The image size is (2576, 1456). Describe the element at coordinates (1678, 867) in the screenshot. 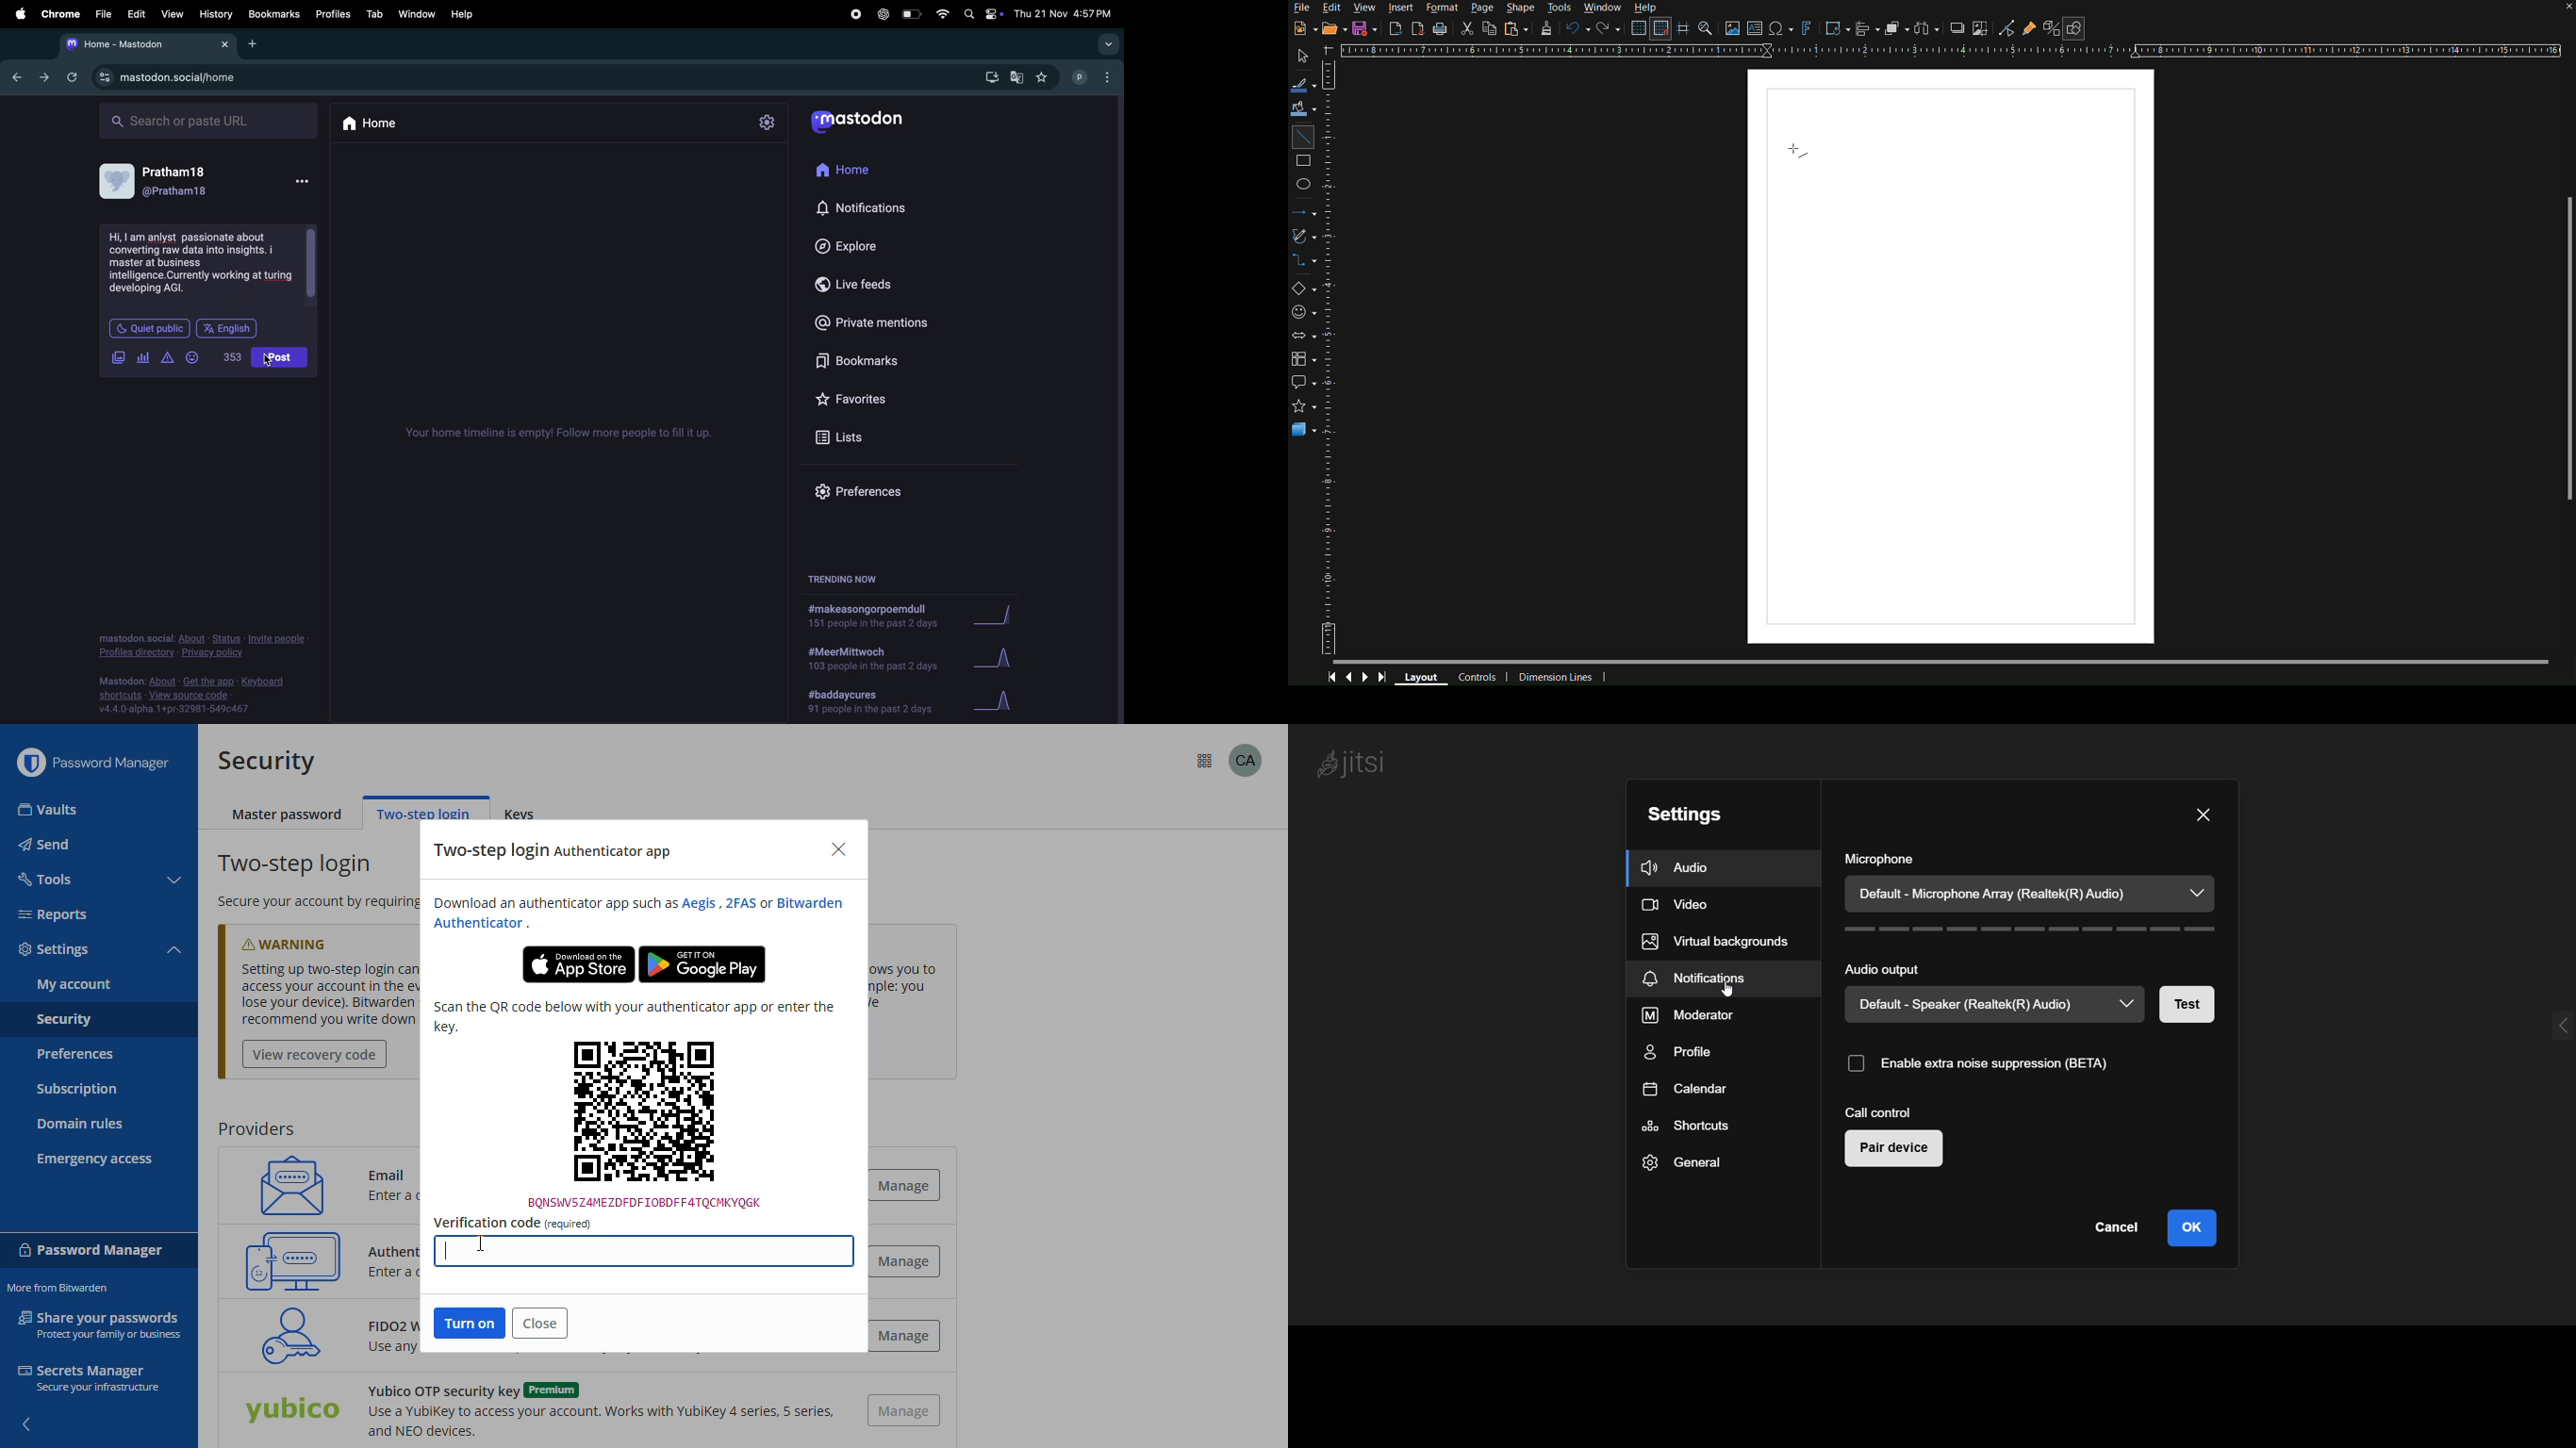

I see `audio` at that location.